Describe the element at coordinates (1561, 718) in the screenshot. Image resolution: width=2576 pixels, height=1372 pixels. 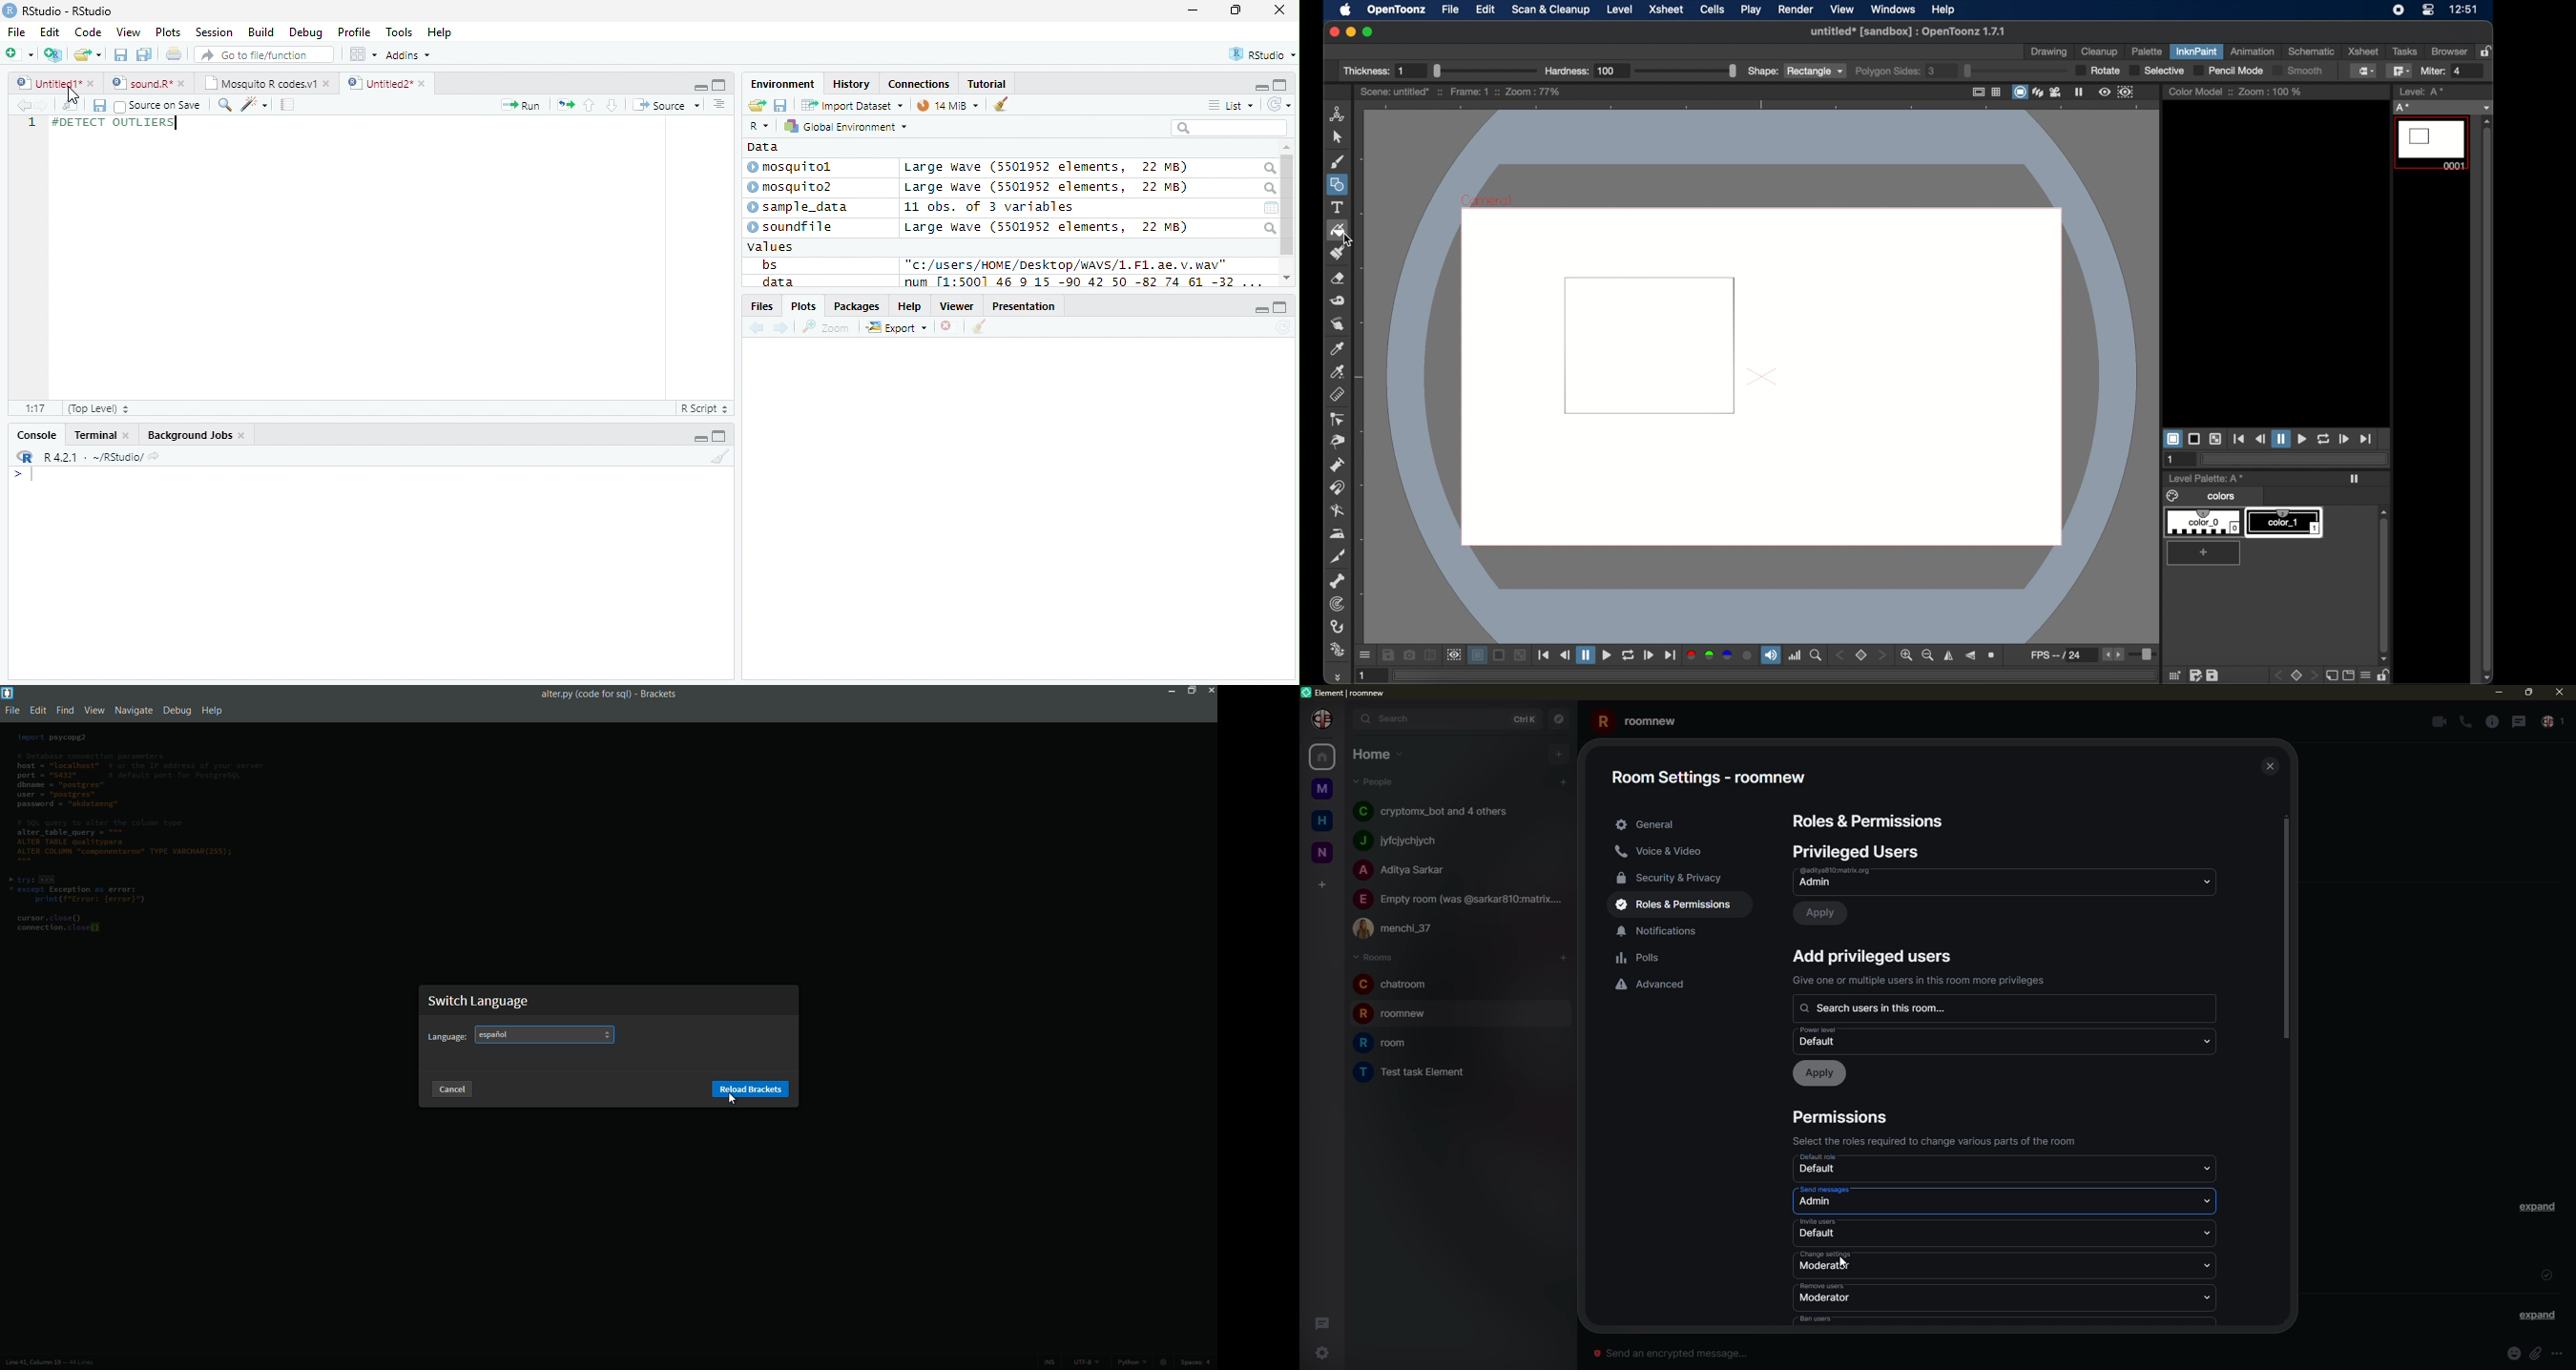
I see `navigator` at that location.